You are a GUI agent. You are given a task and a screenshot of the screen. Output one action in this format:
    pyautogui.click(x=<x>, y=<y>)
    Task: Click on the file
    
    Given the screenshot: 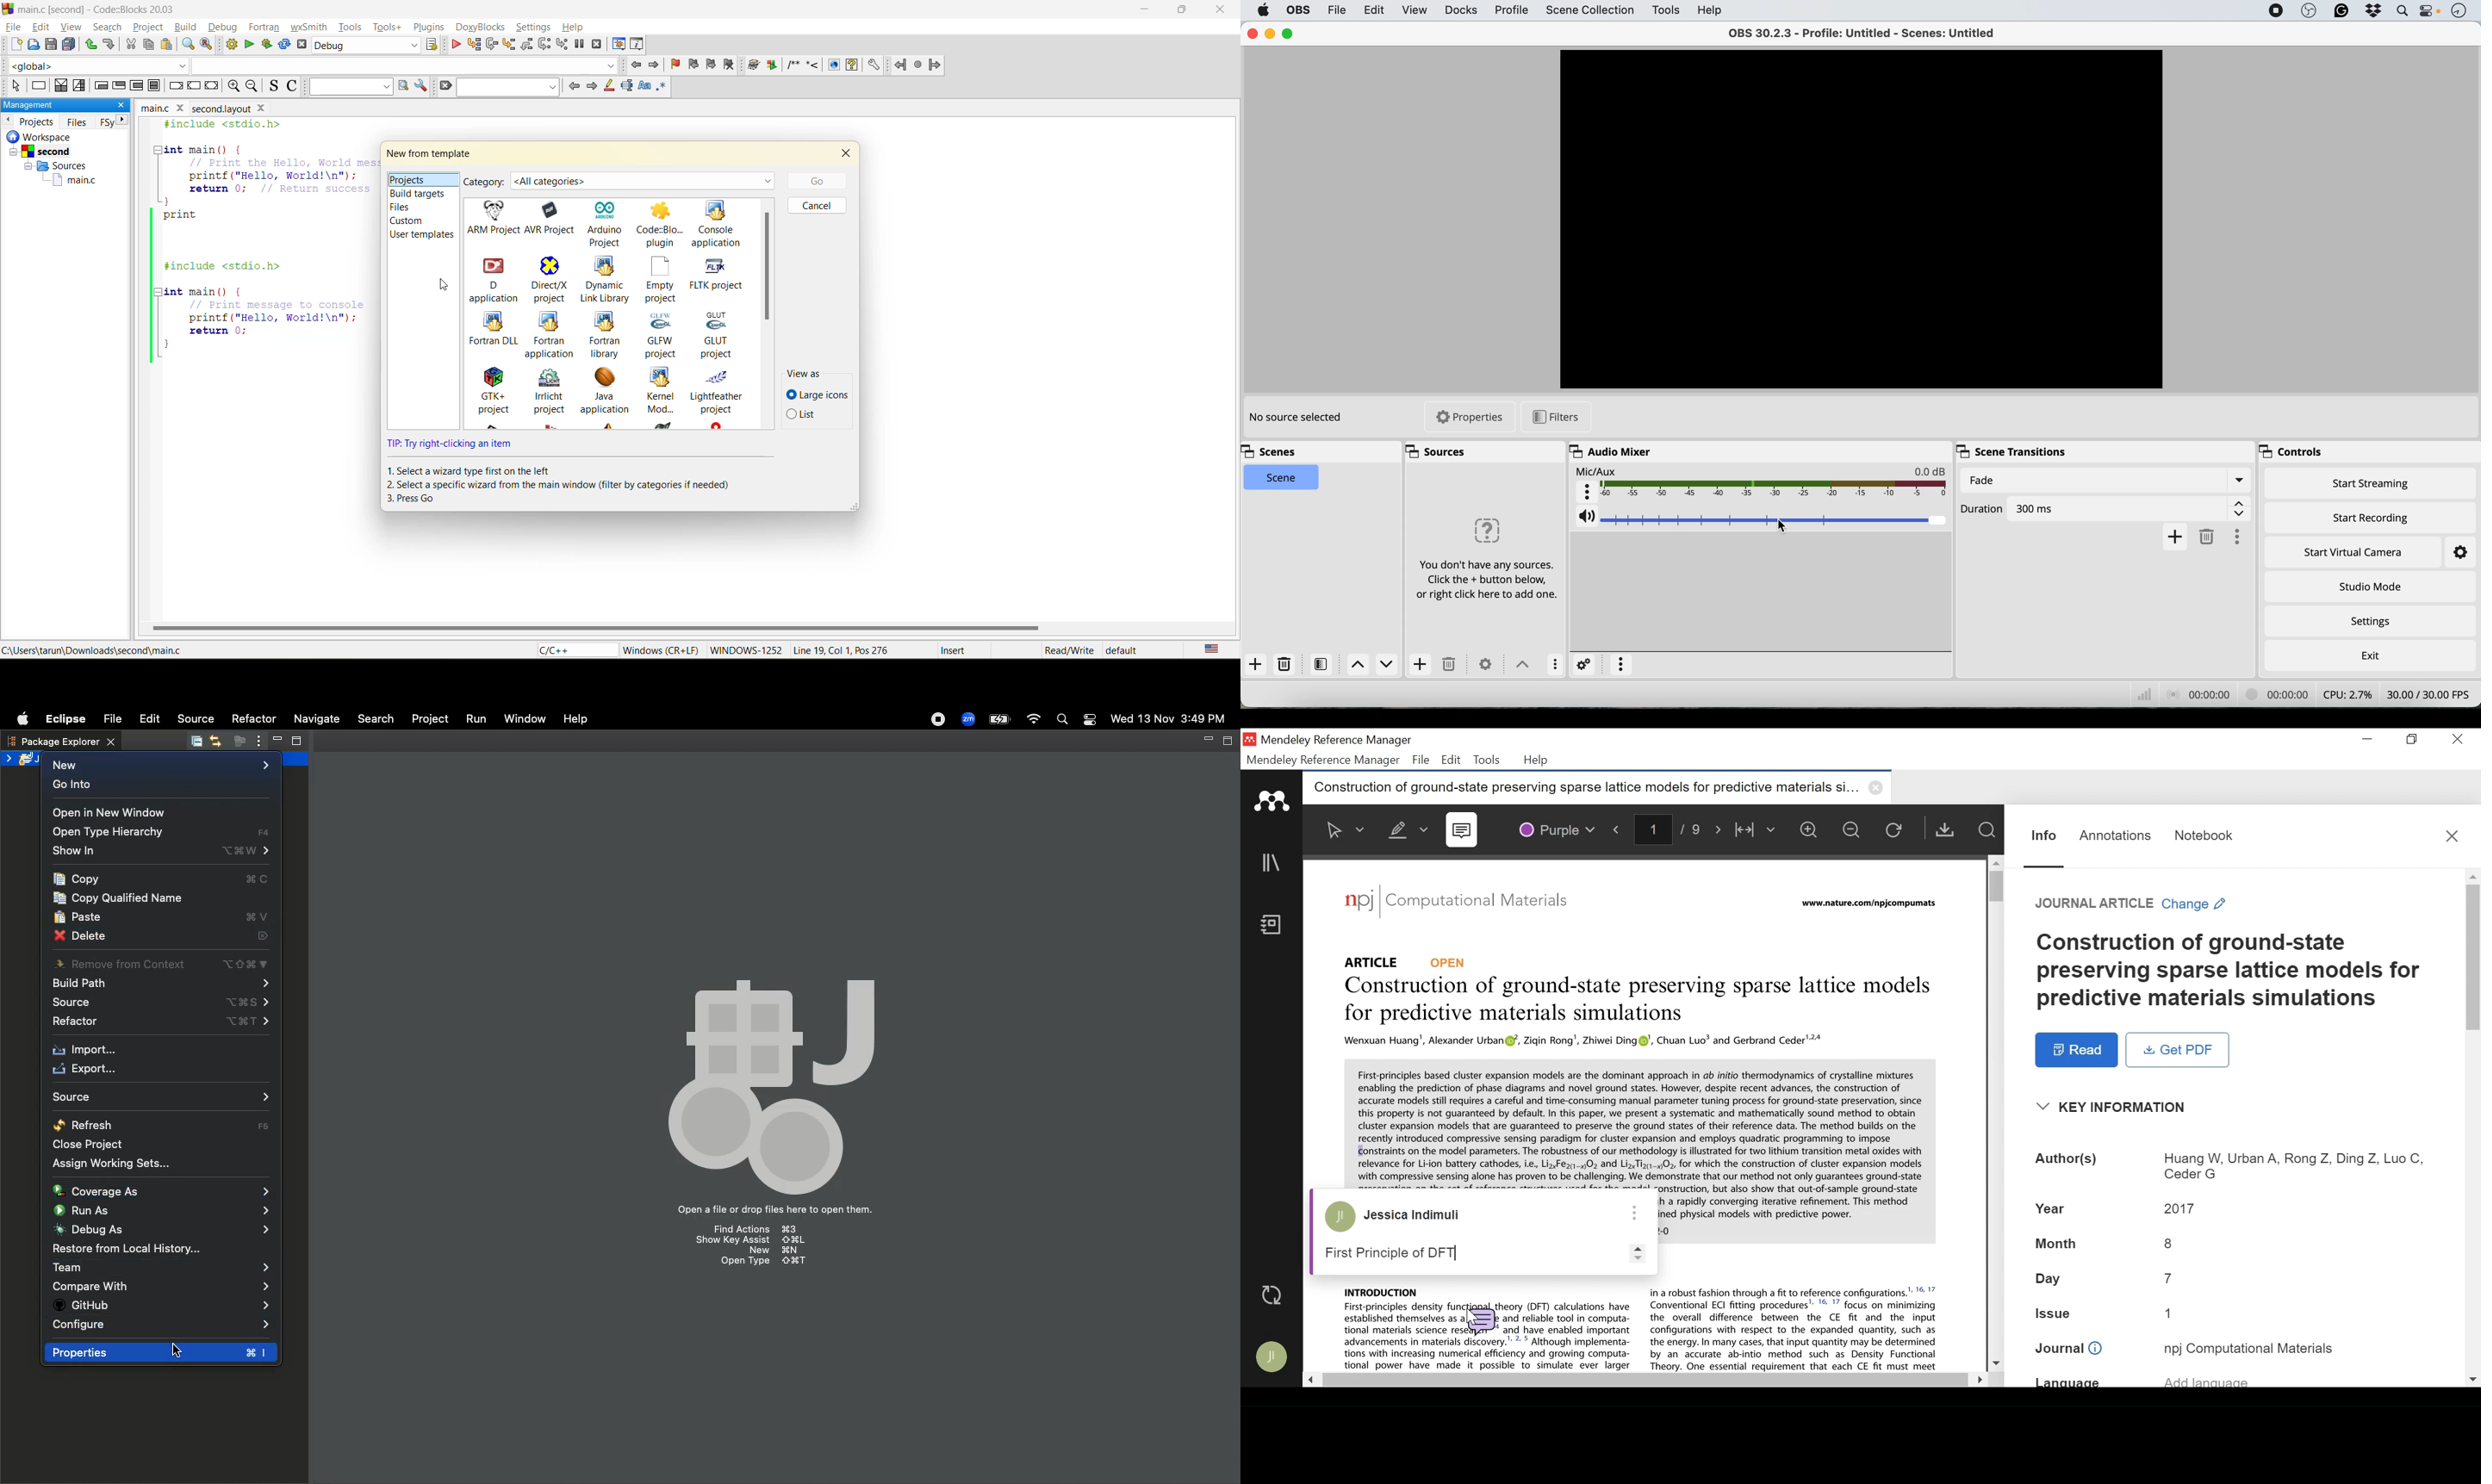 What is the action you would take?
    pyautogui.click(x=1339, y=11)
    